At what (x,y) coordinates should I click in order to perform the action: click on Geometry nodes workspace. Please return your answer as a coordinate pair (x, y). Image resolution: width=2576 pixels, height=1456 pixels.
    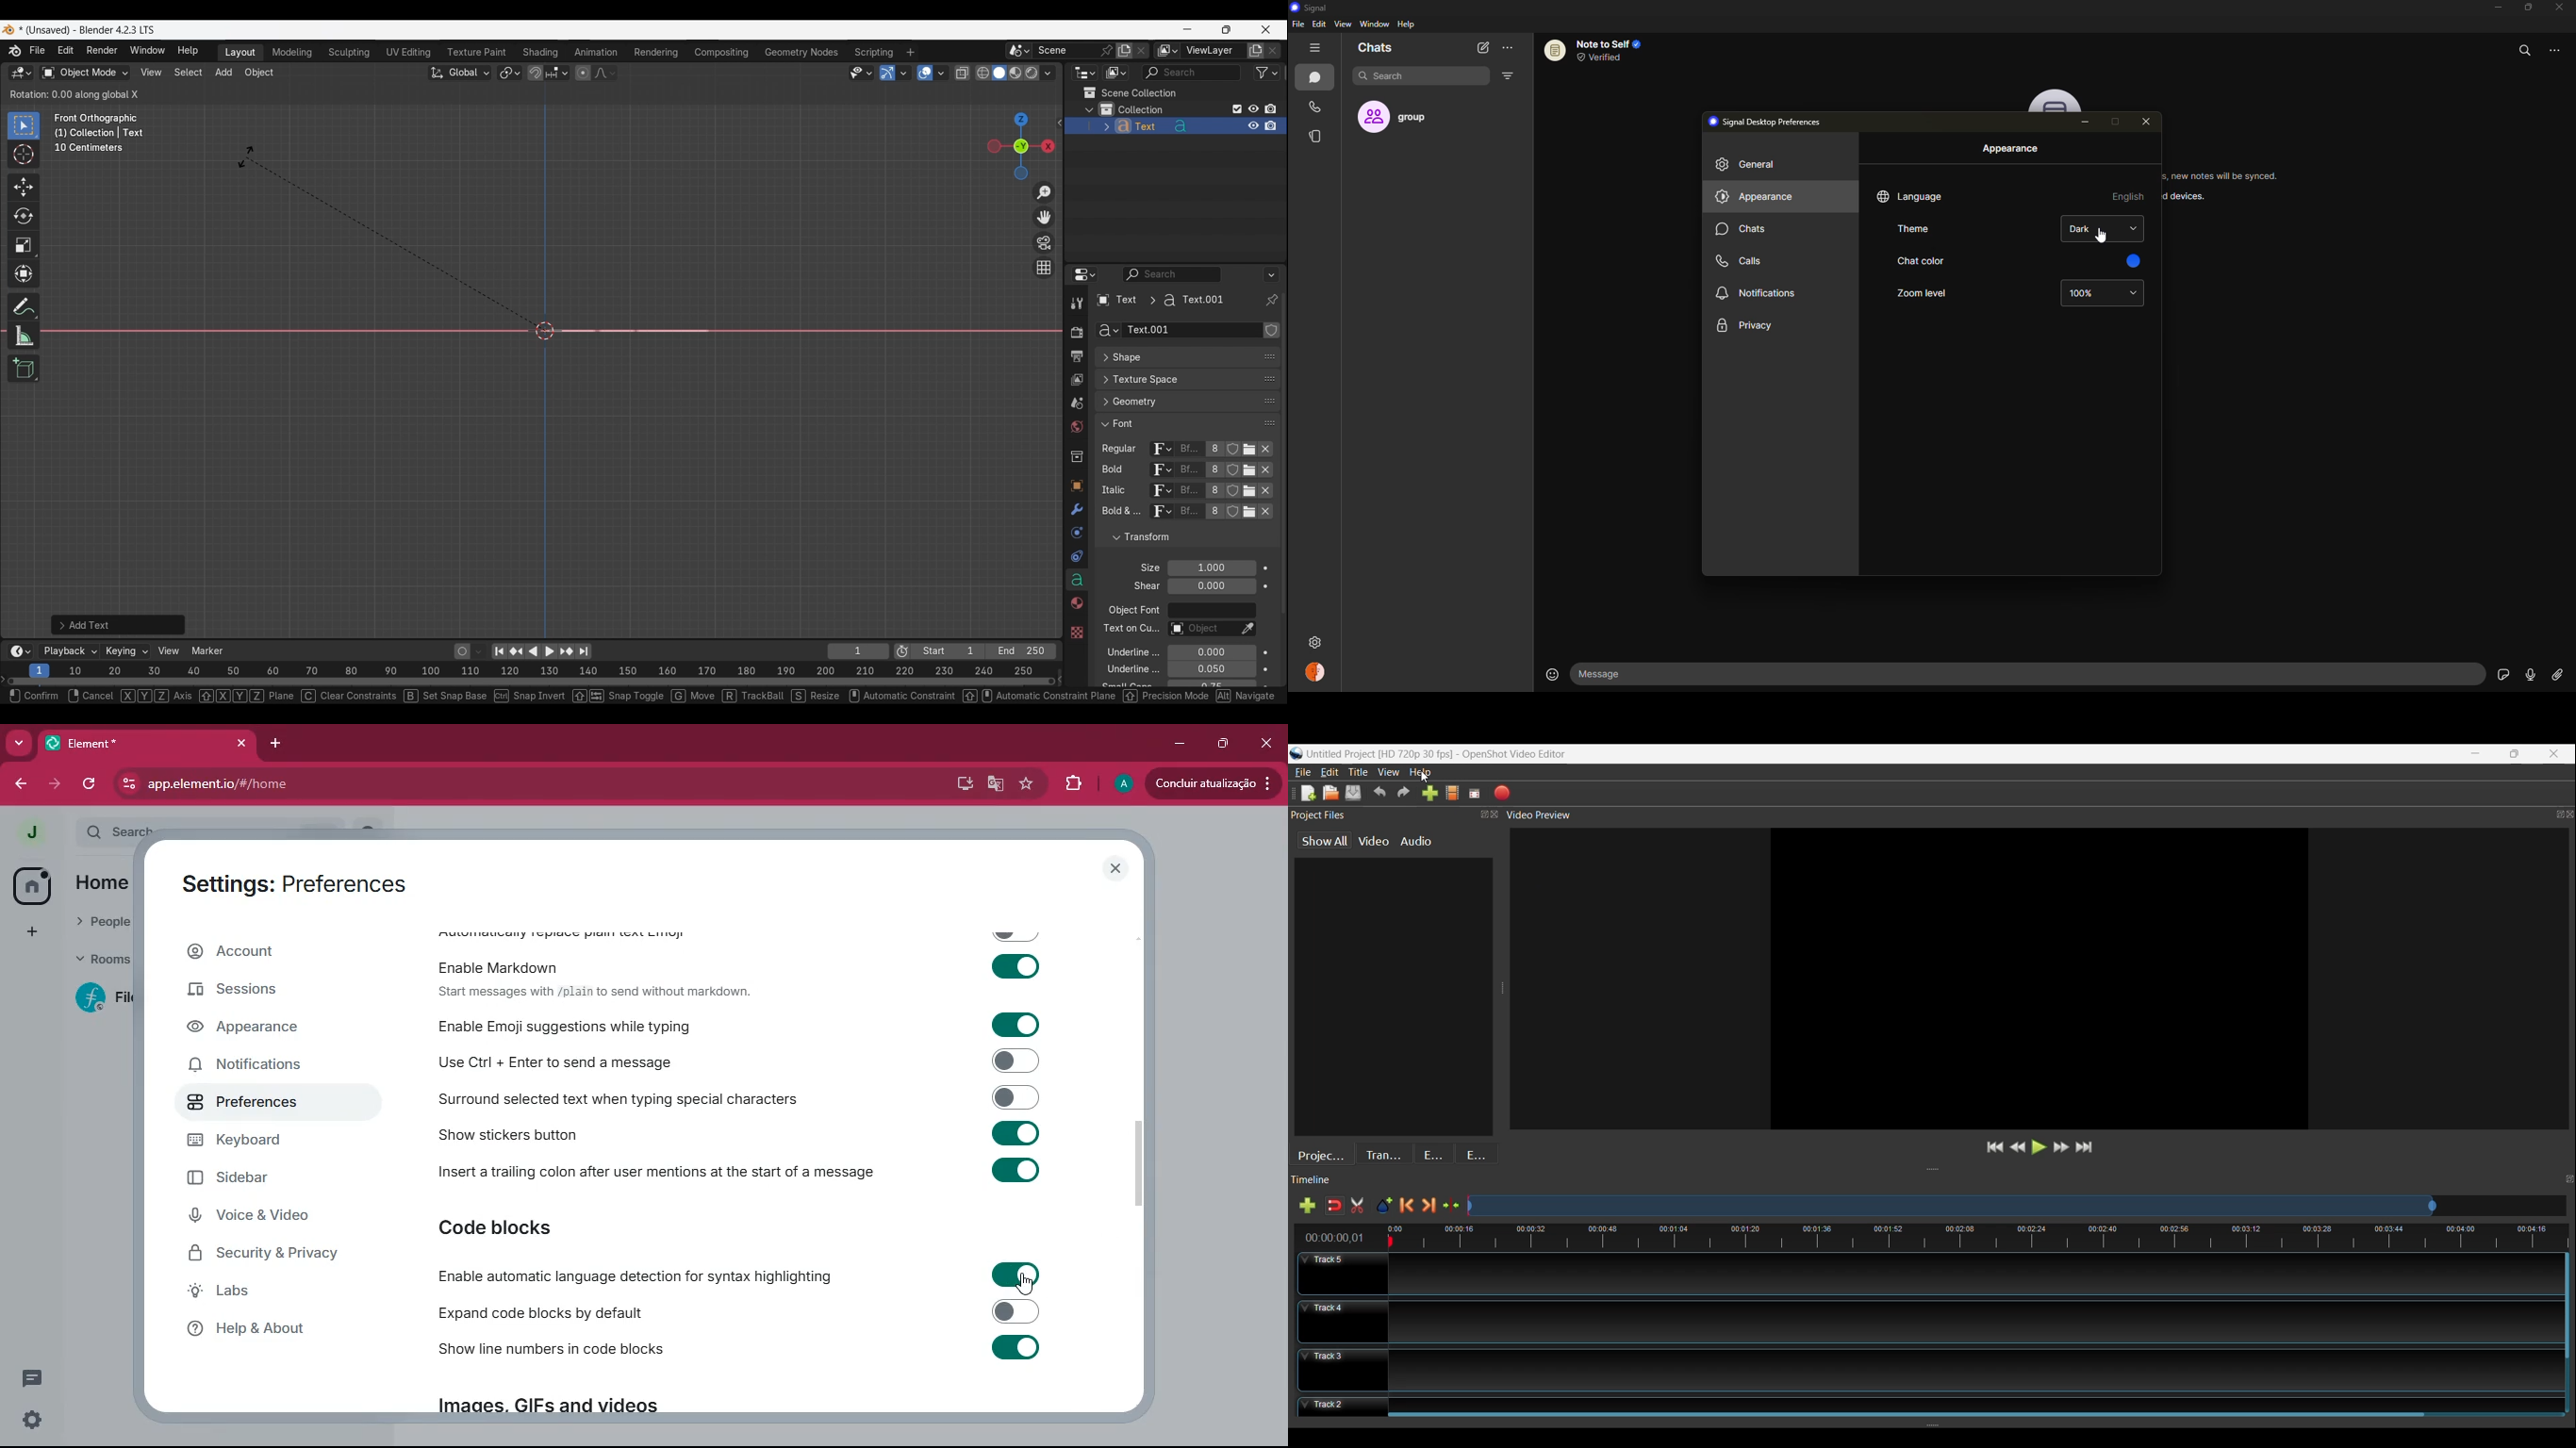
    Looking at the image, I should click on (801, 52).